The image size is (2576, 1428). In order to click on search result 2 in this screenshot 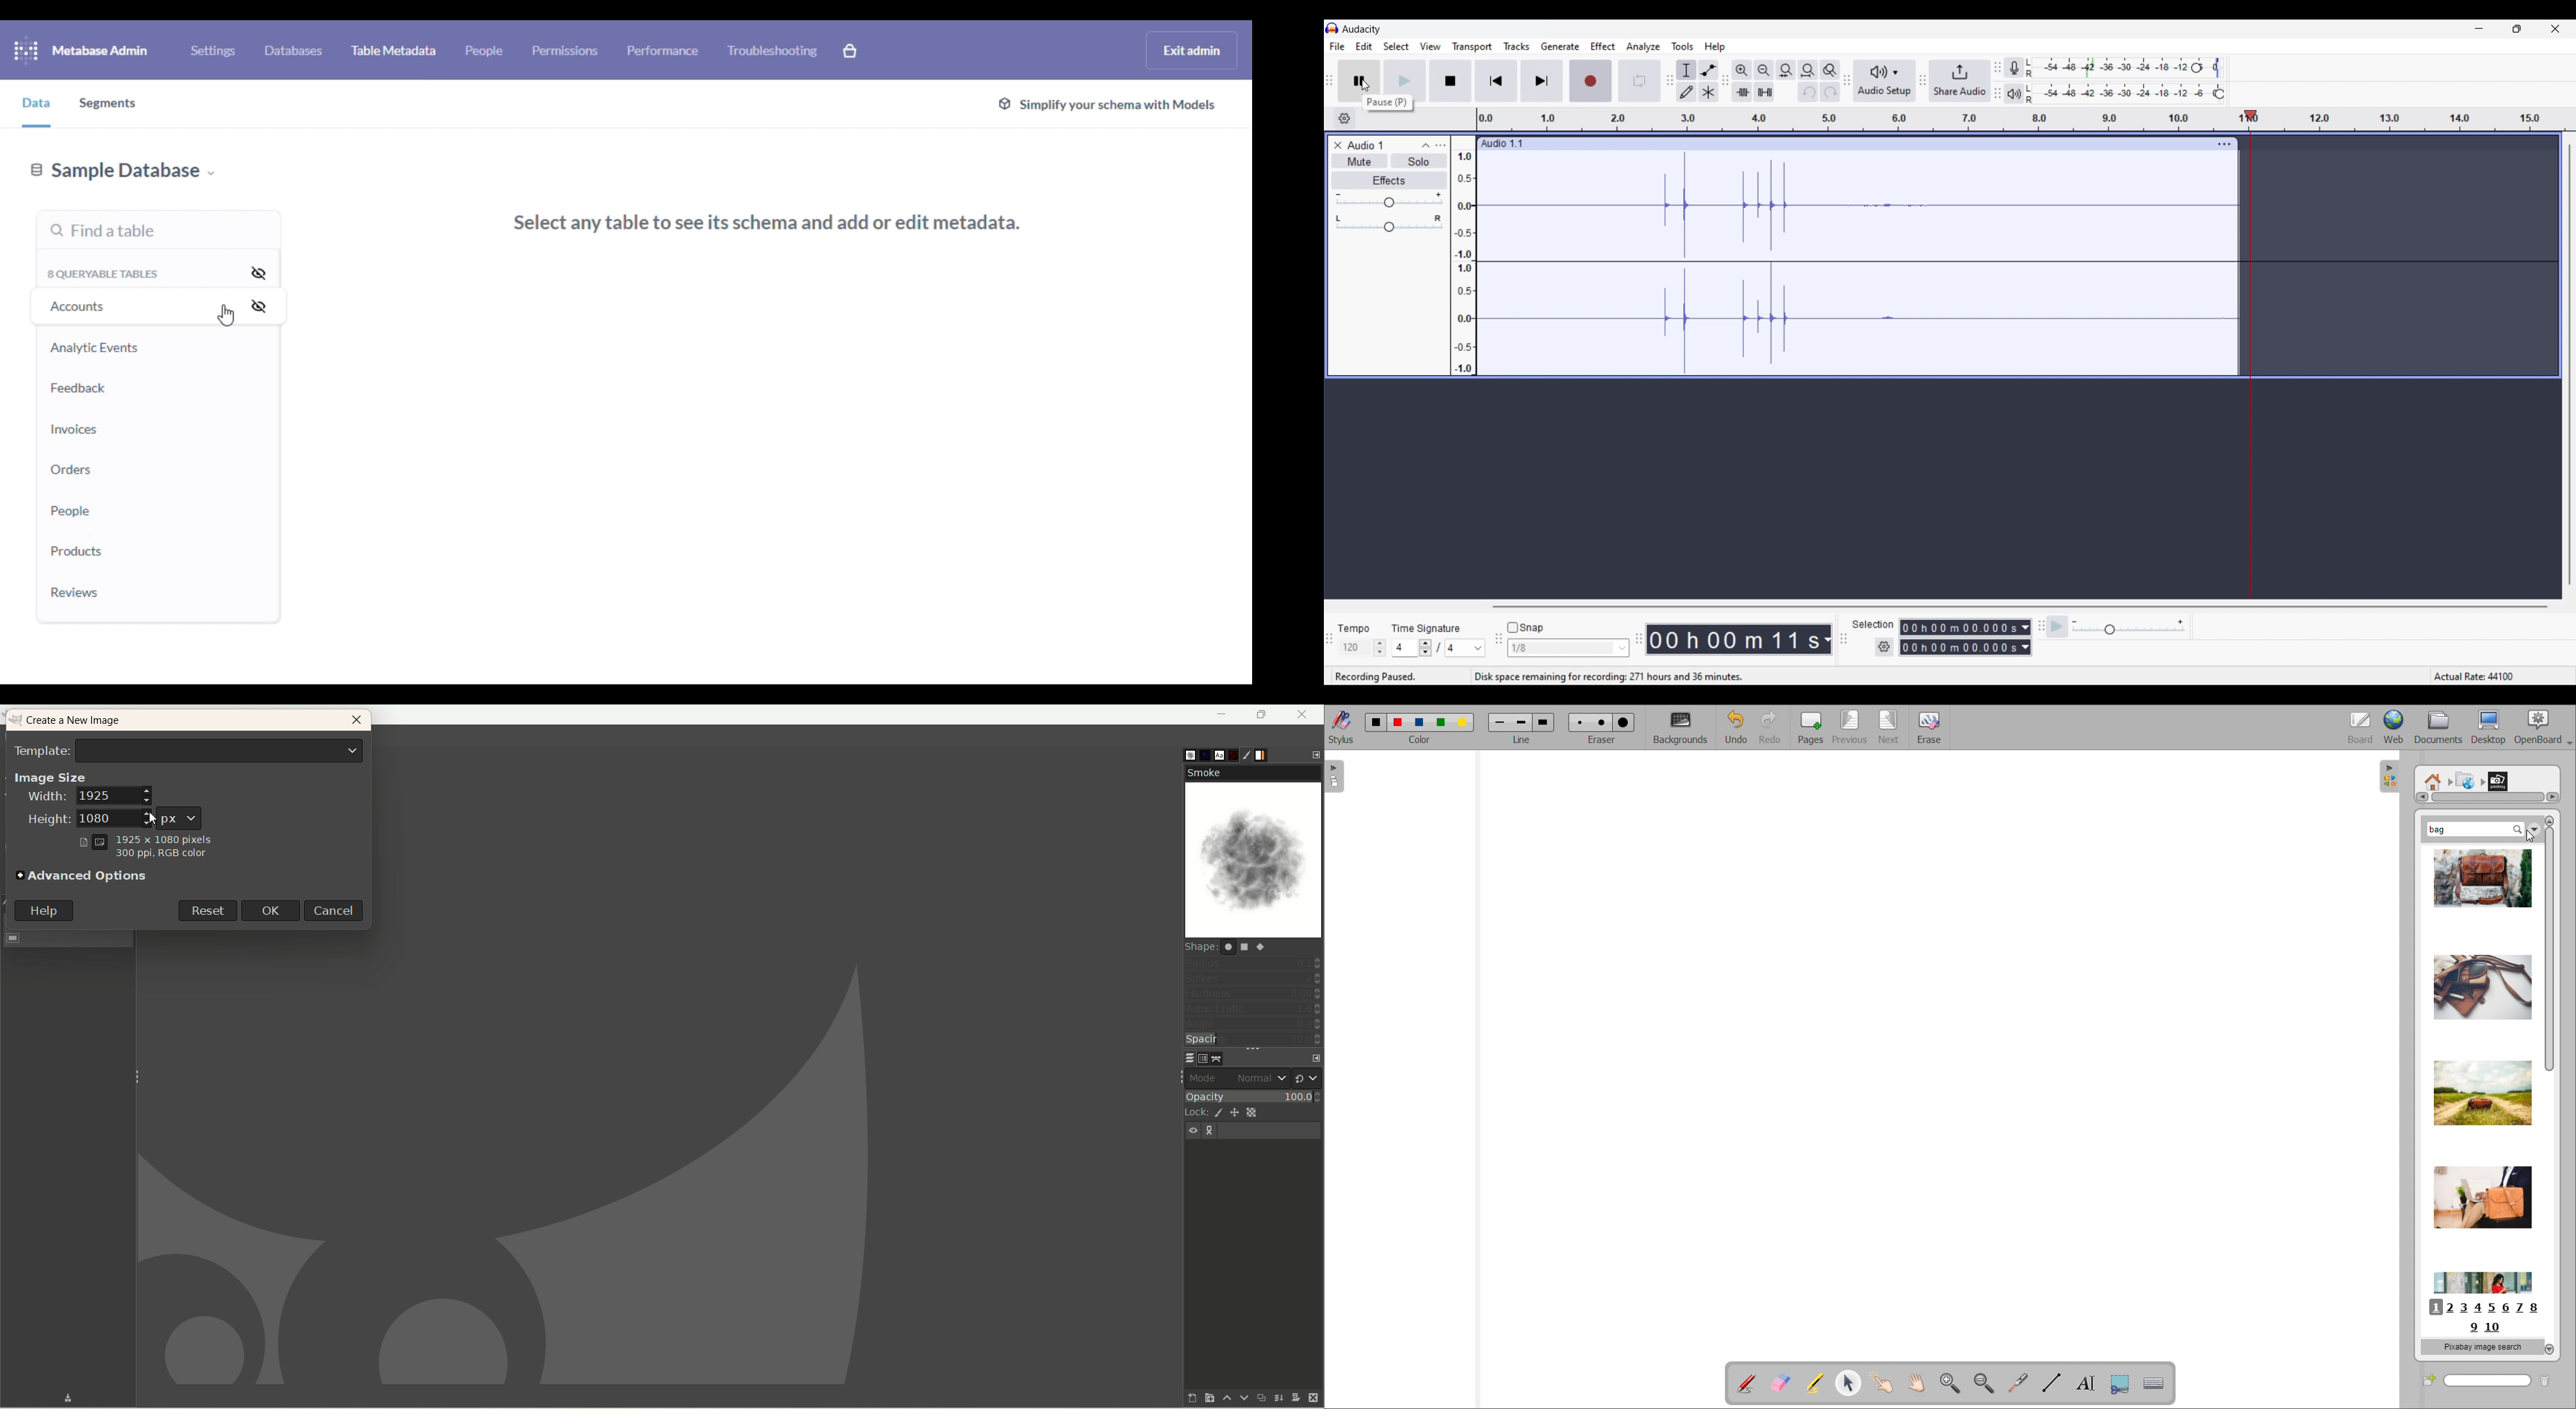, I will do `click(2479, 980)`.